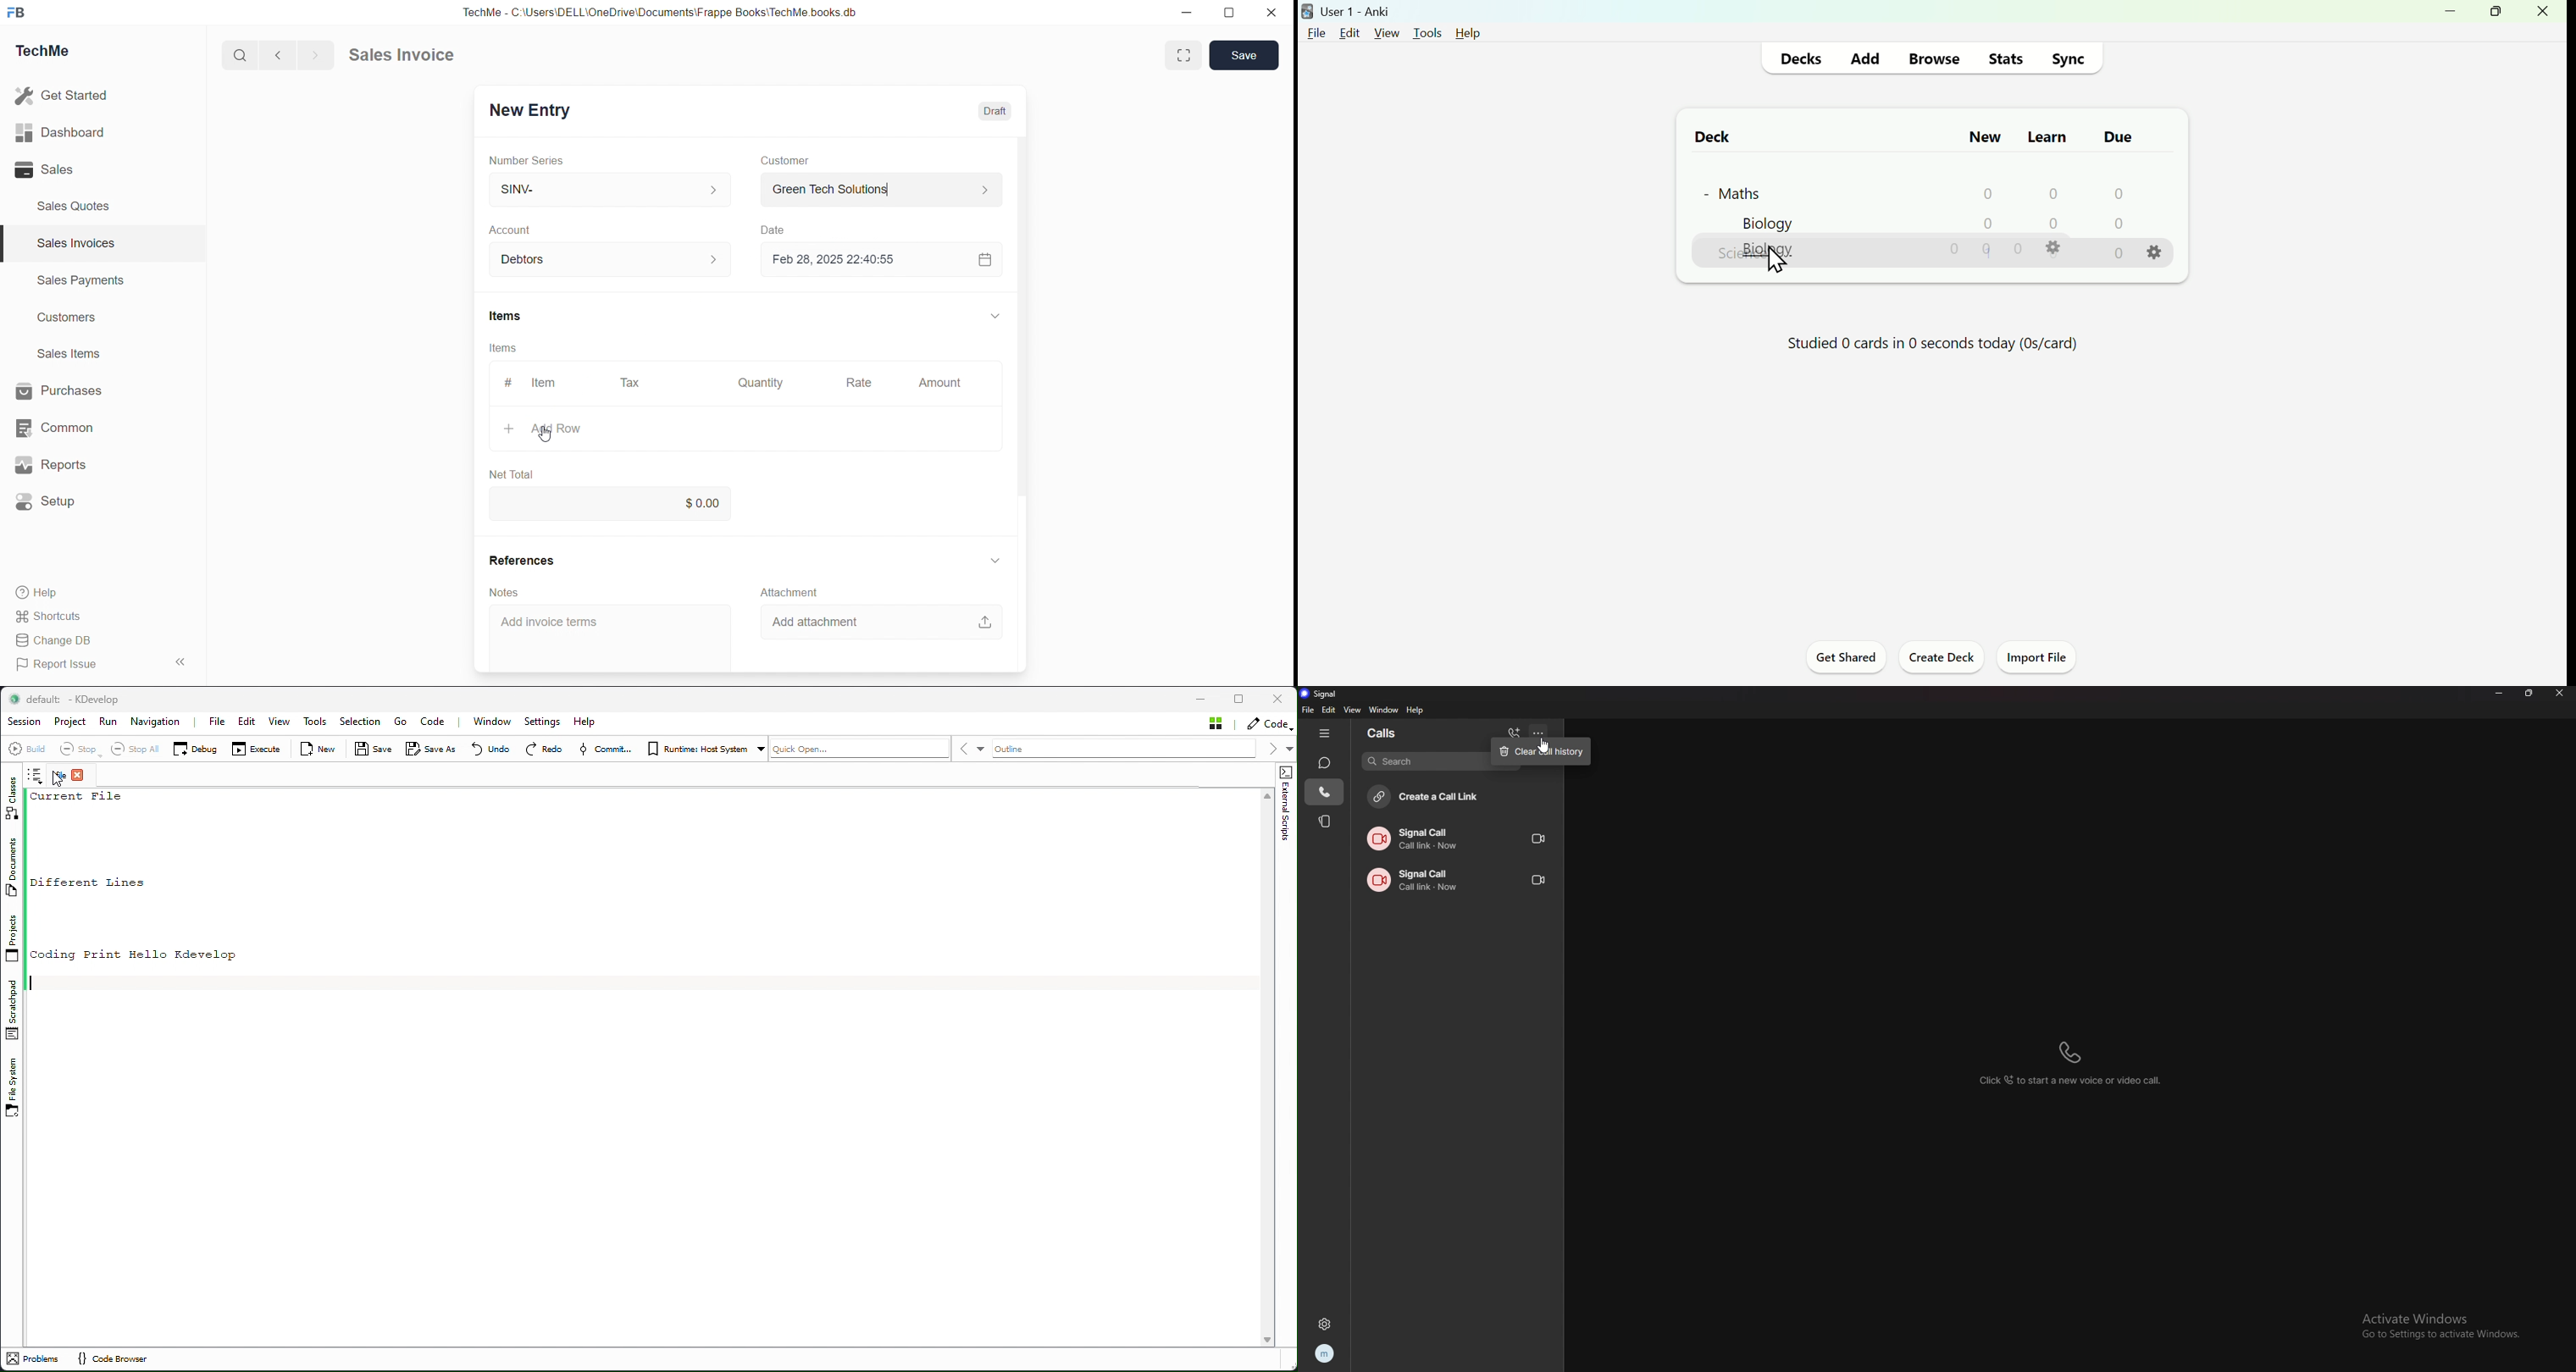 This screenshot has height=1372, width=2576. I want to click on Customer, so click(786, 160).